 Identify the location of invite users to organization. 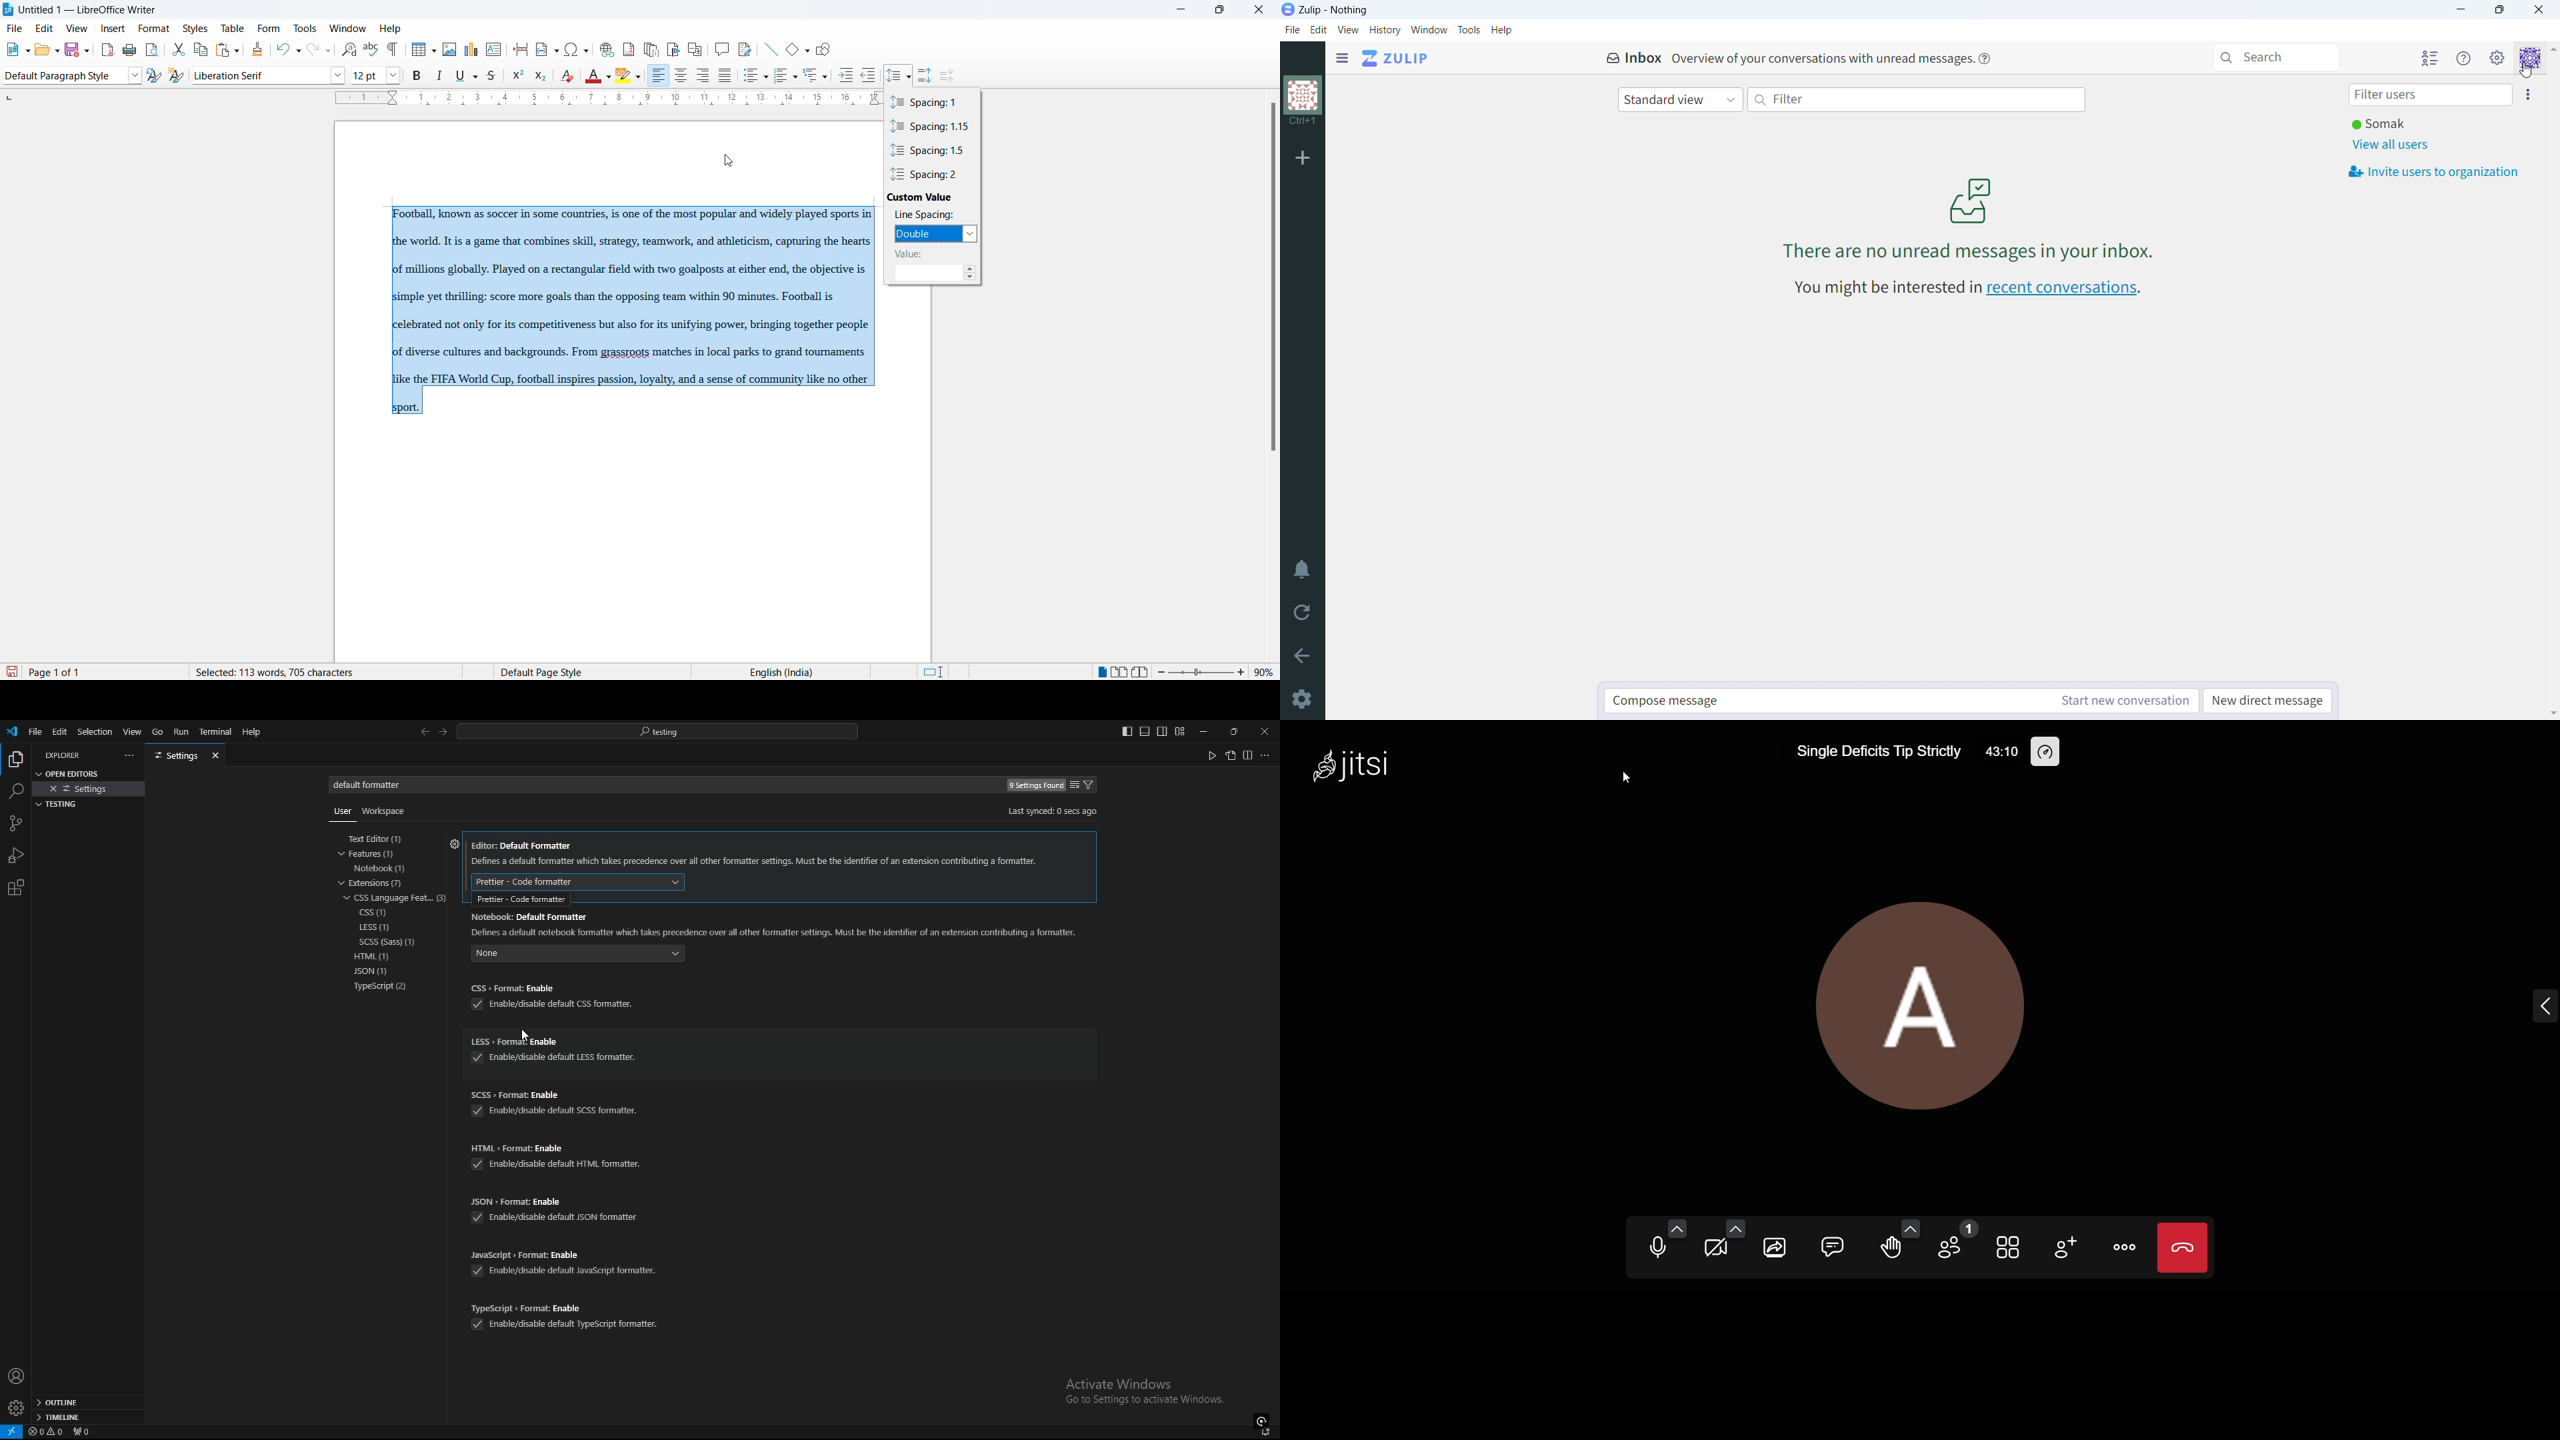
(2433, 171).